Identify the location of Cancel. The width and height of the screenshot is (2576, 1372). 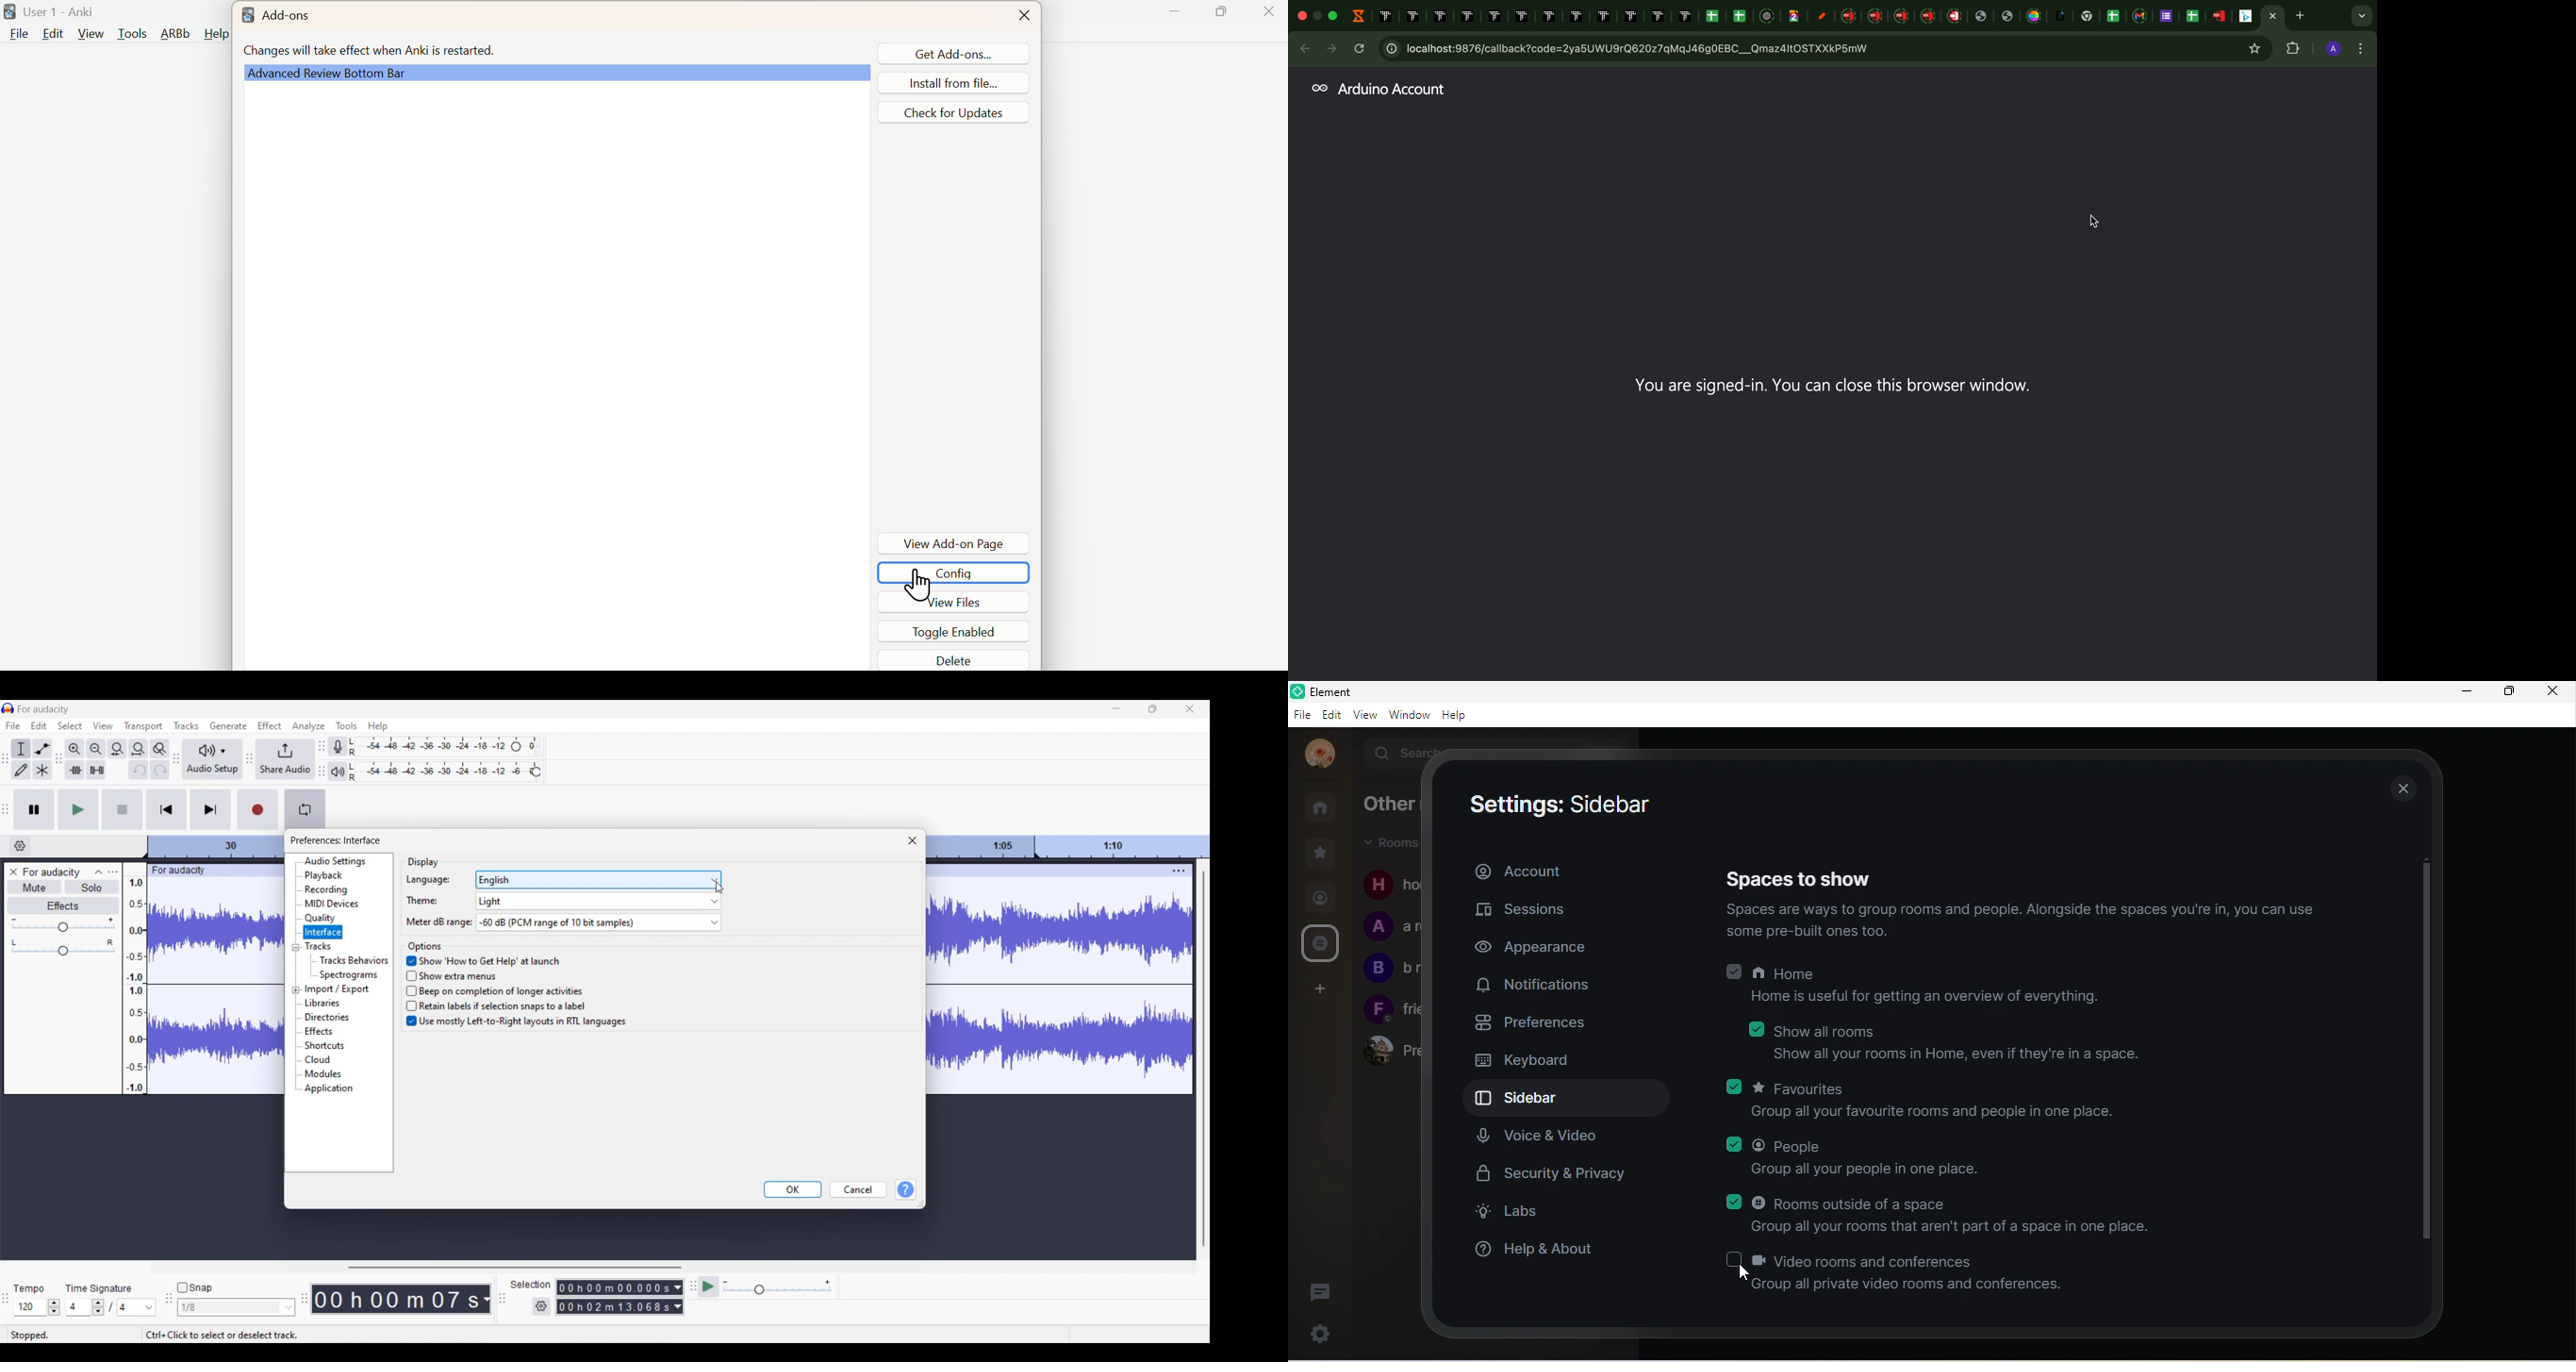
(859, 1190).